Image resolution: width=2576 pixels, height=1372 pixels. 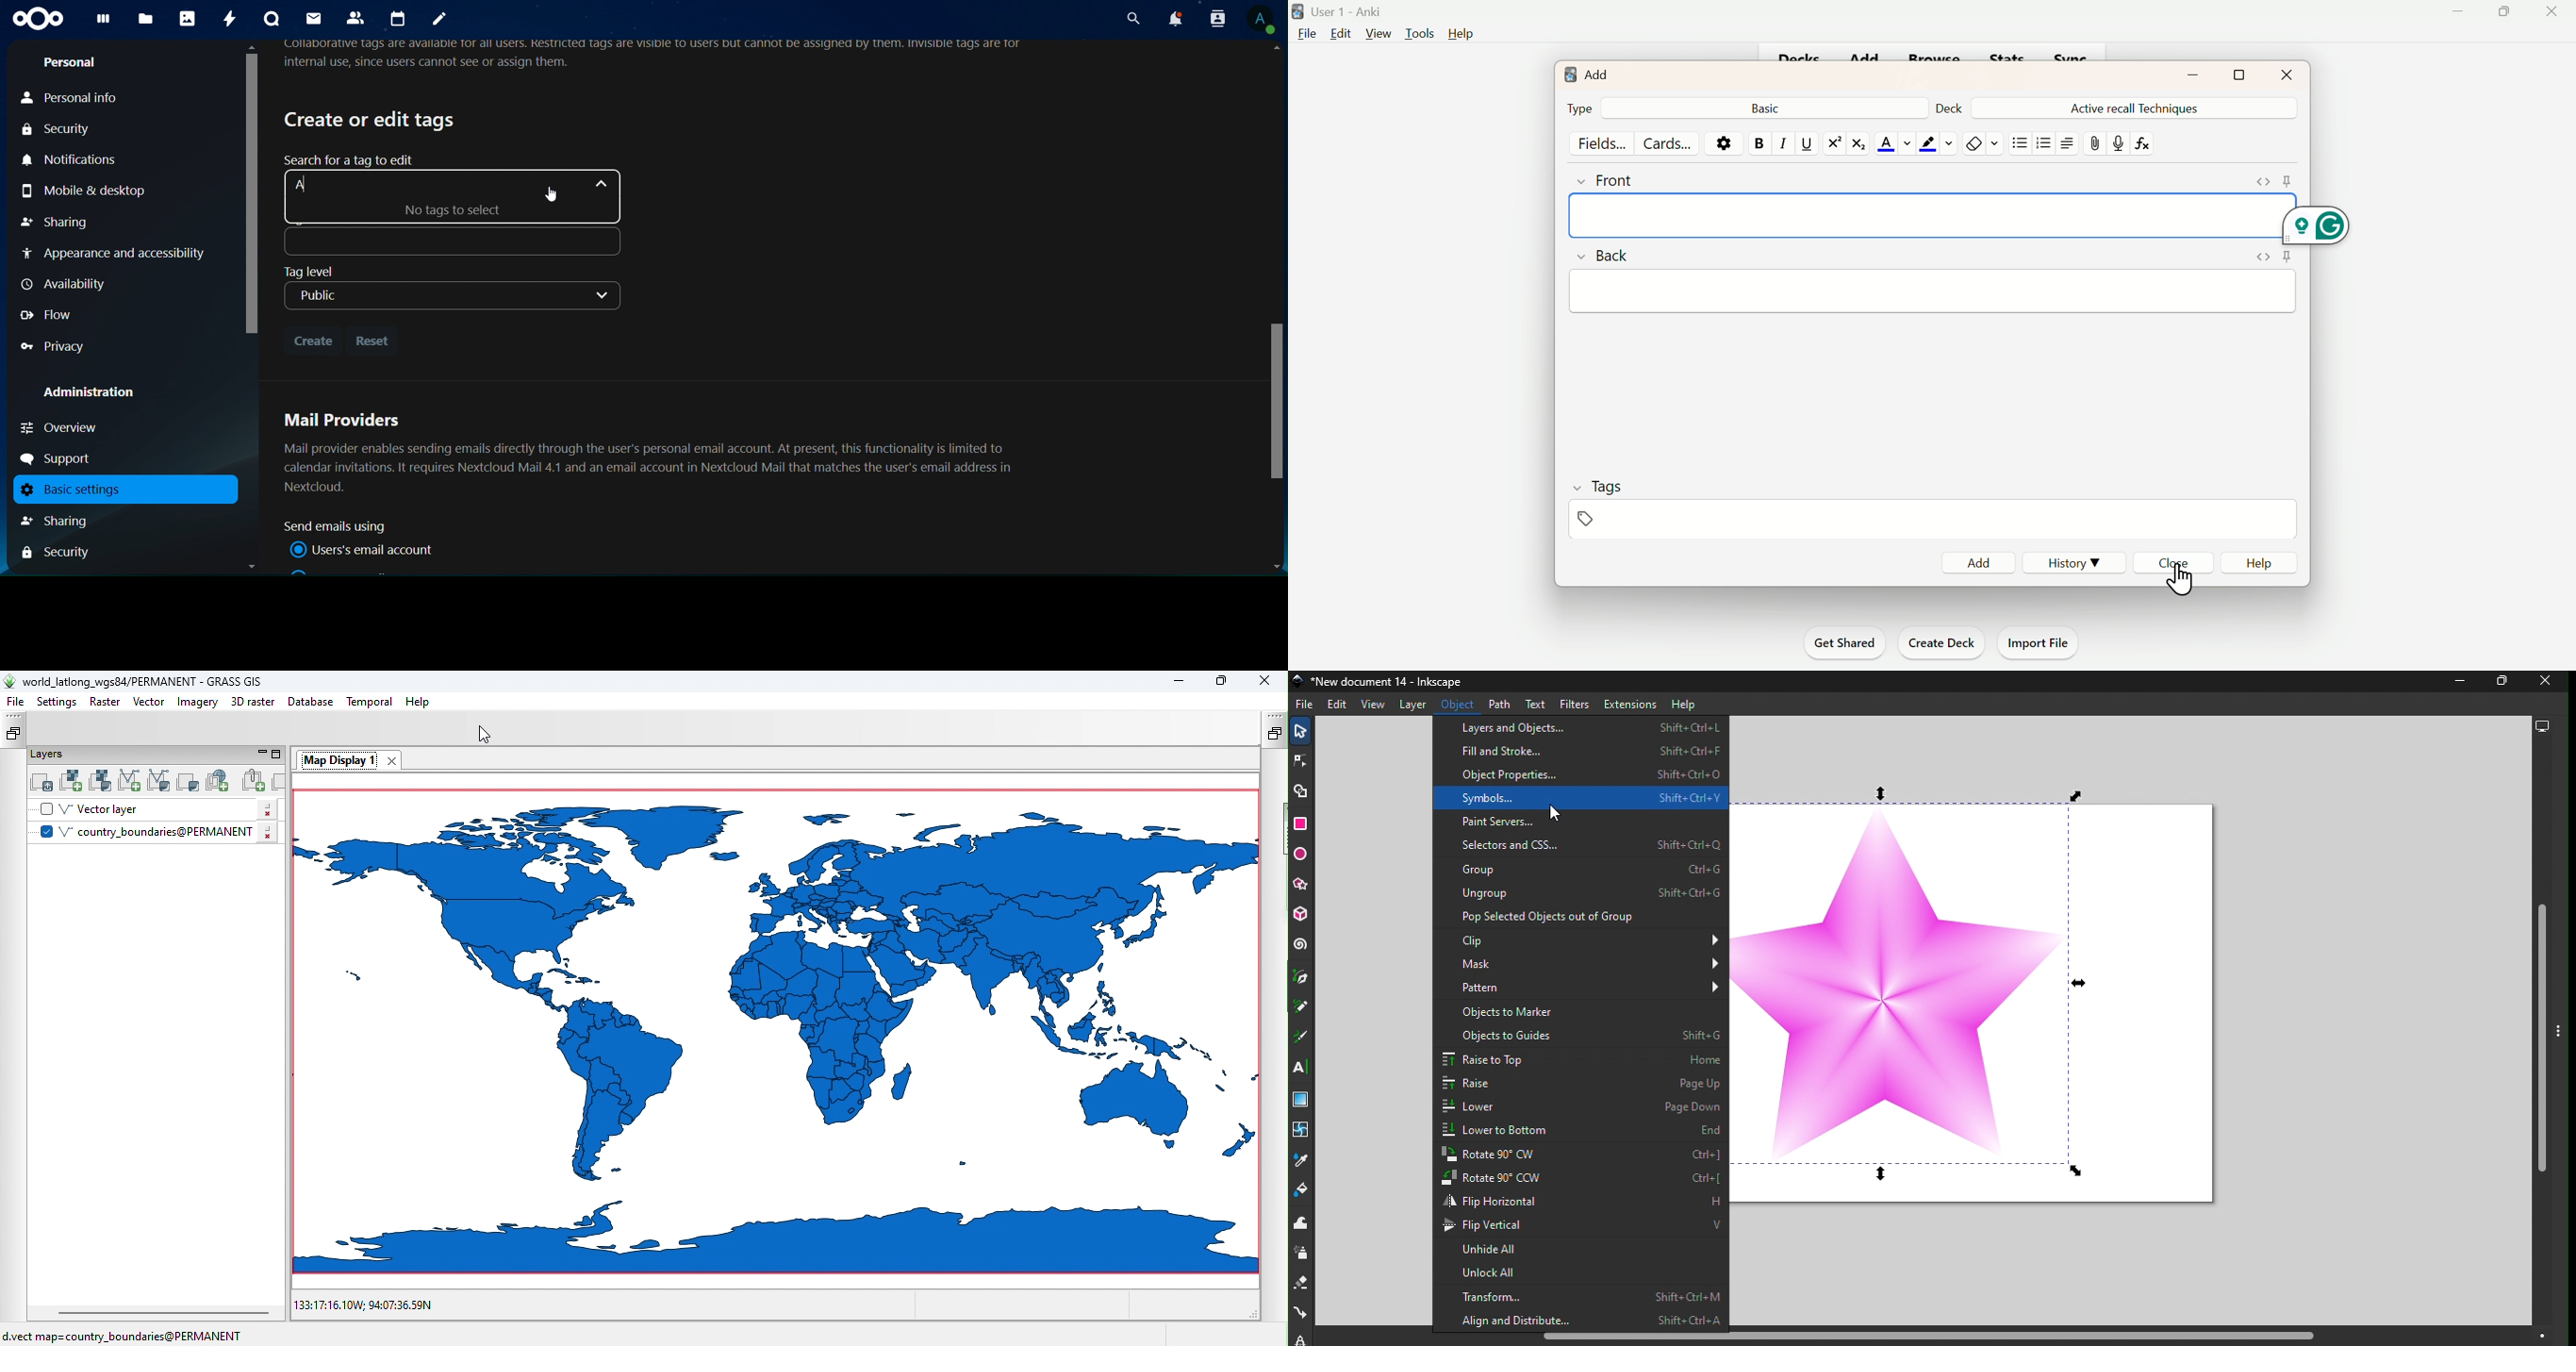 I want to click on fx, so click(x=2151, y=148).